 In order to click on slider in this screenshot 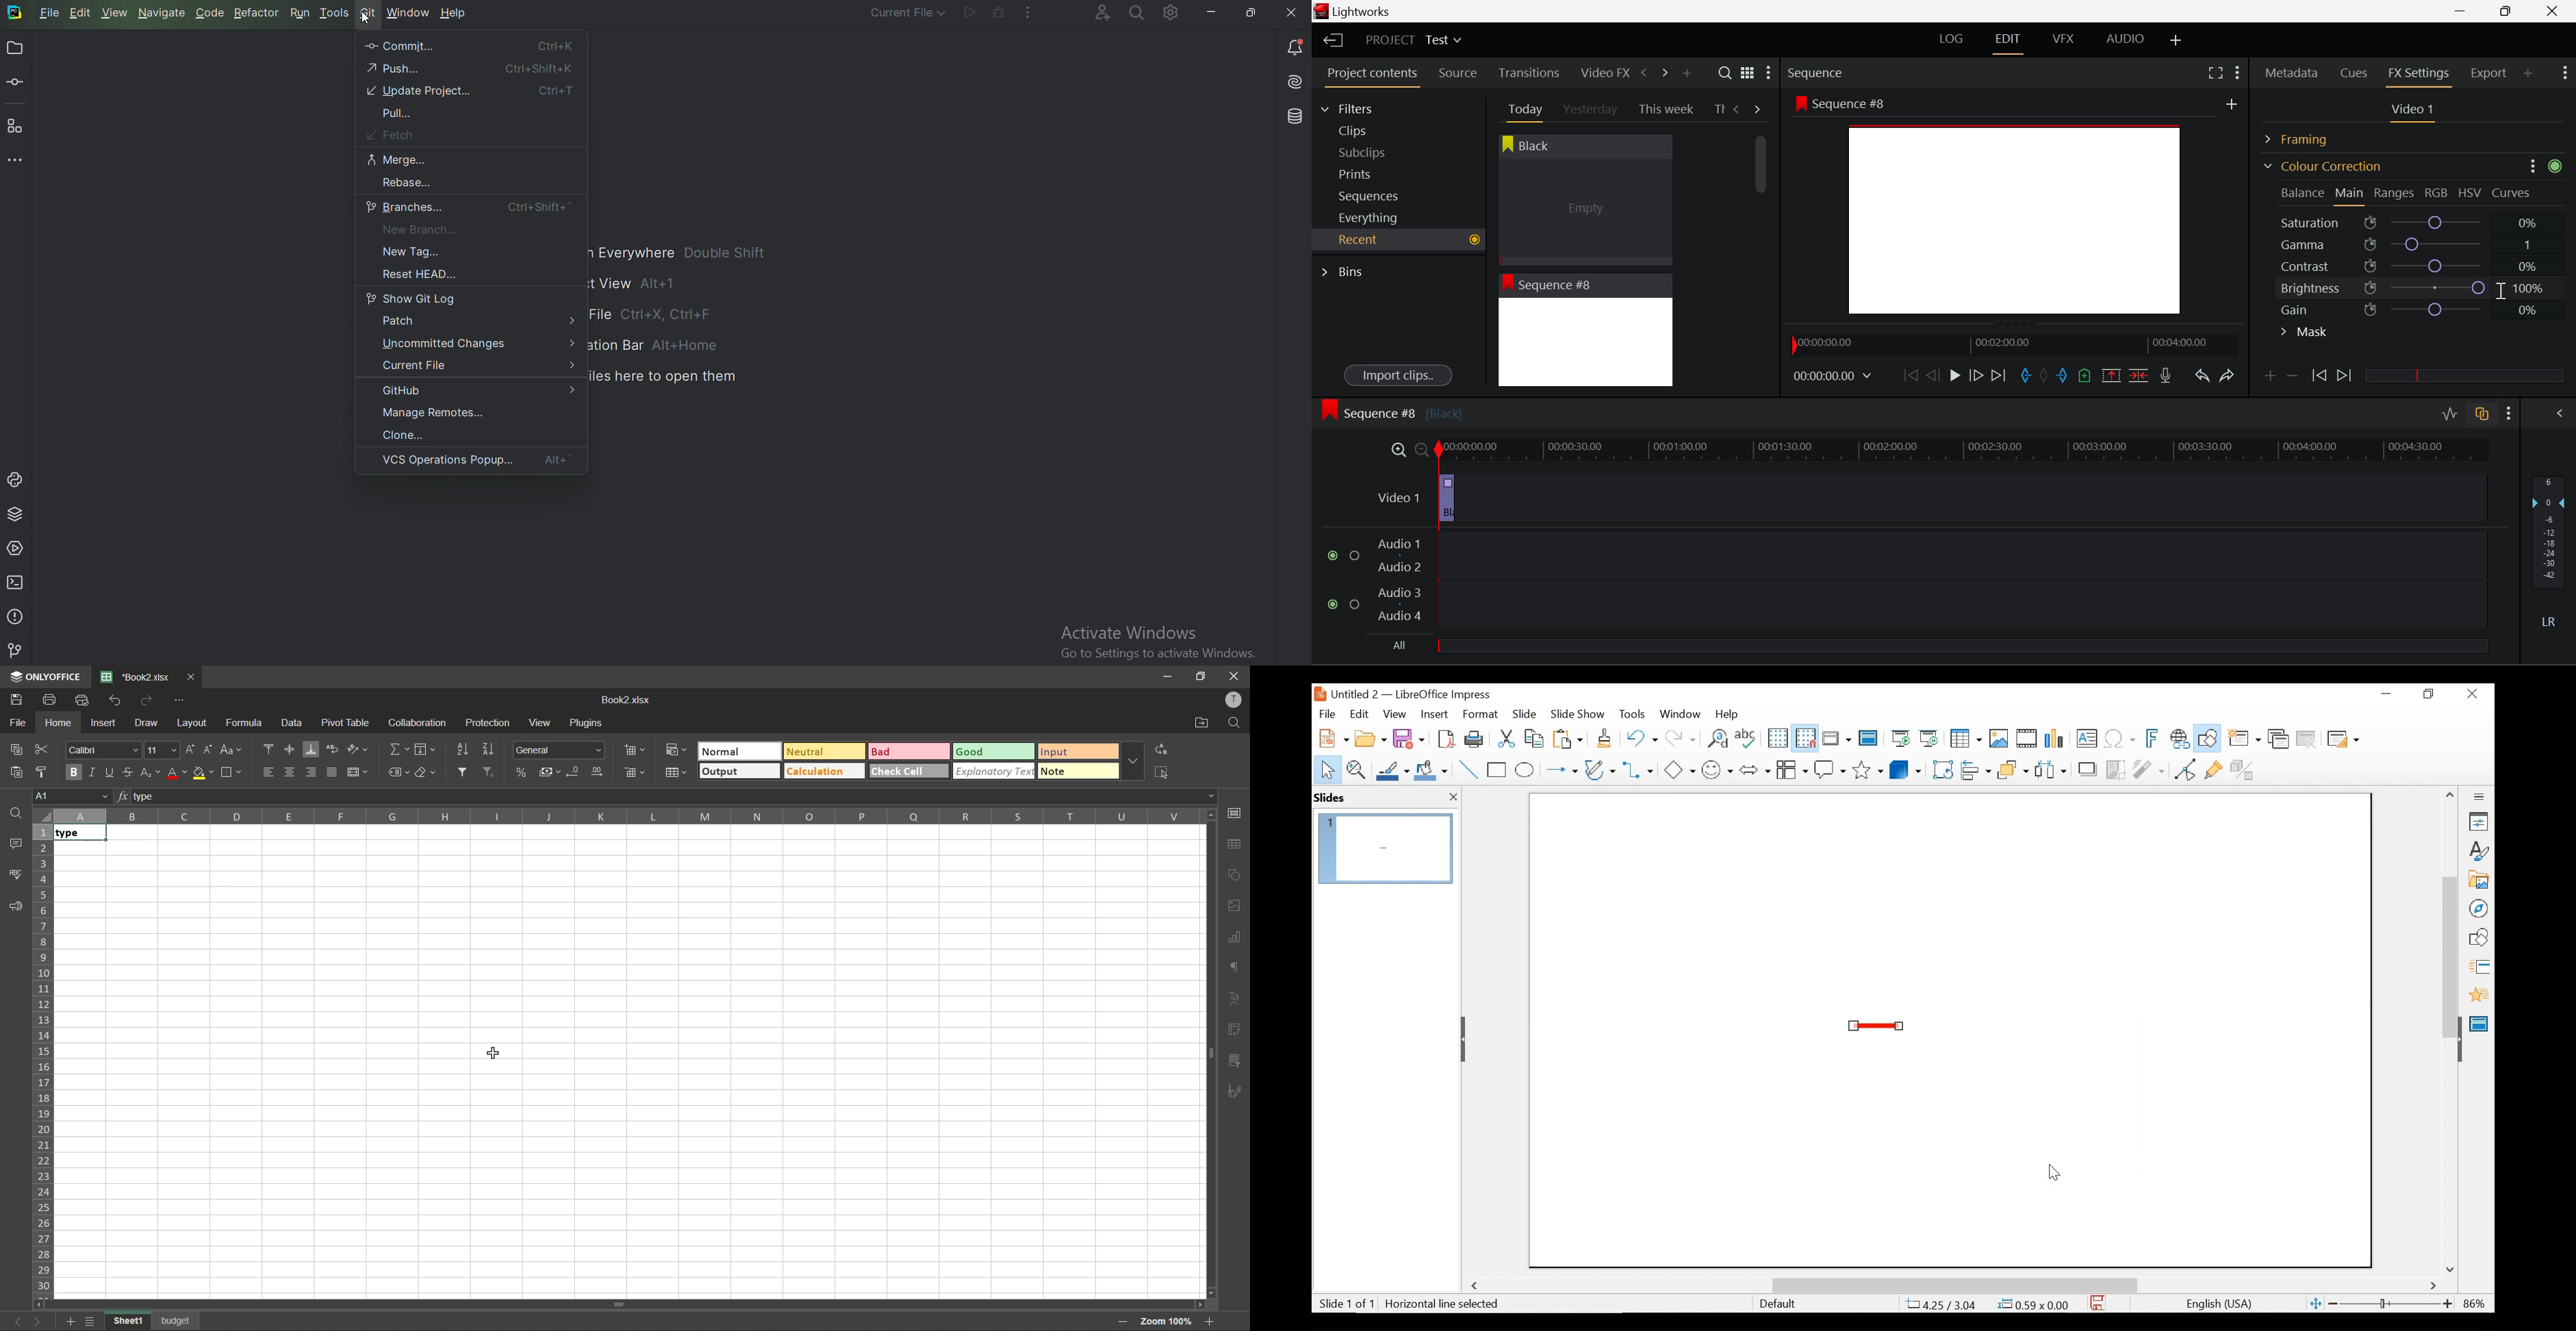, I will do `click(1962, 645)`.